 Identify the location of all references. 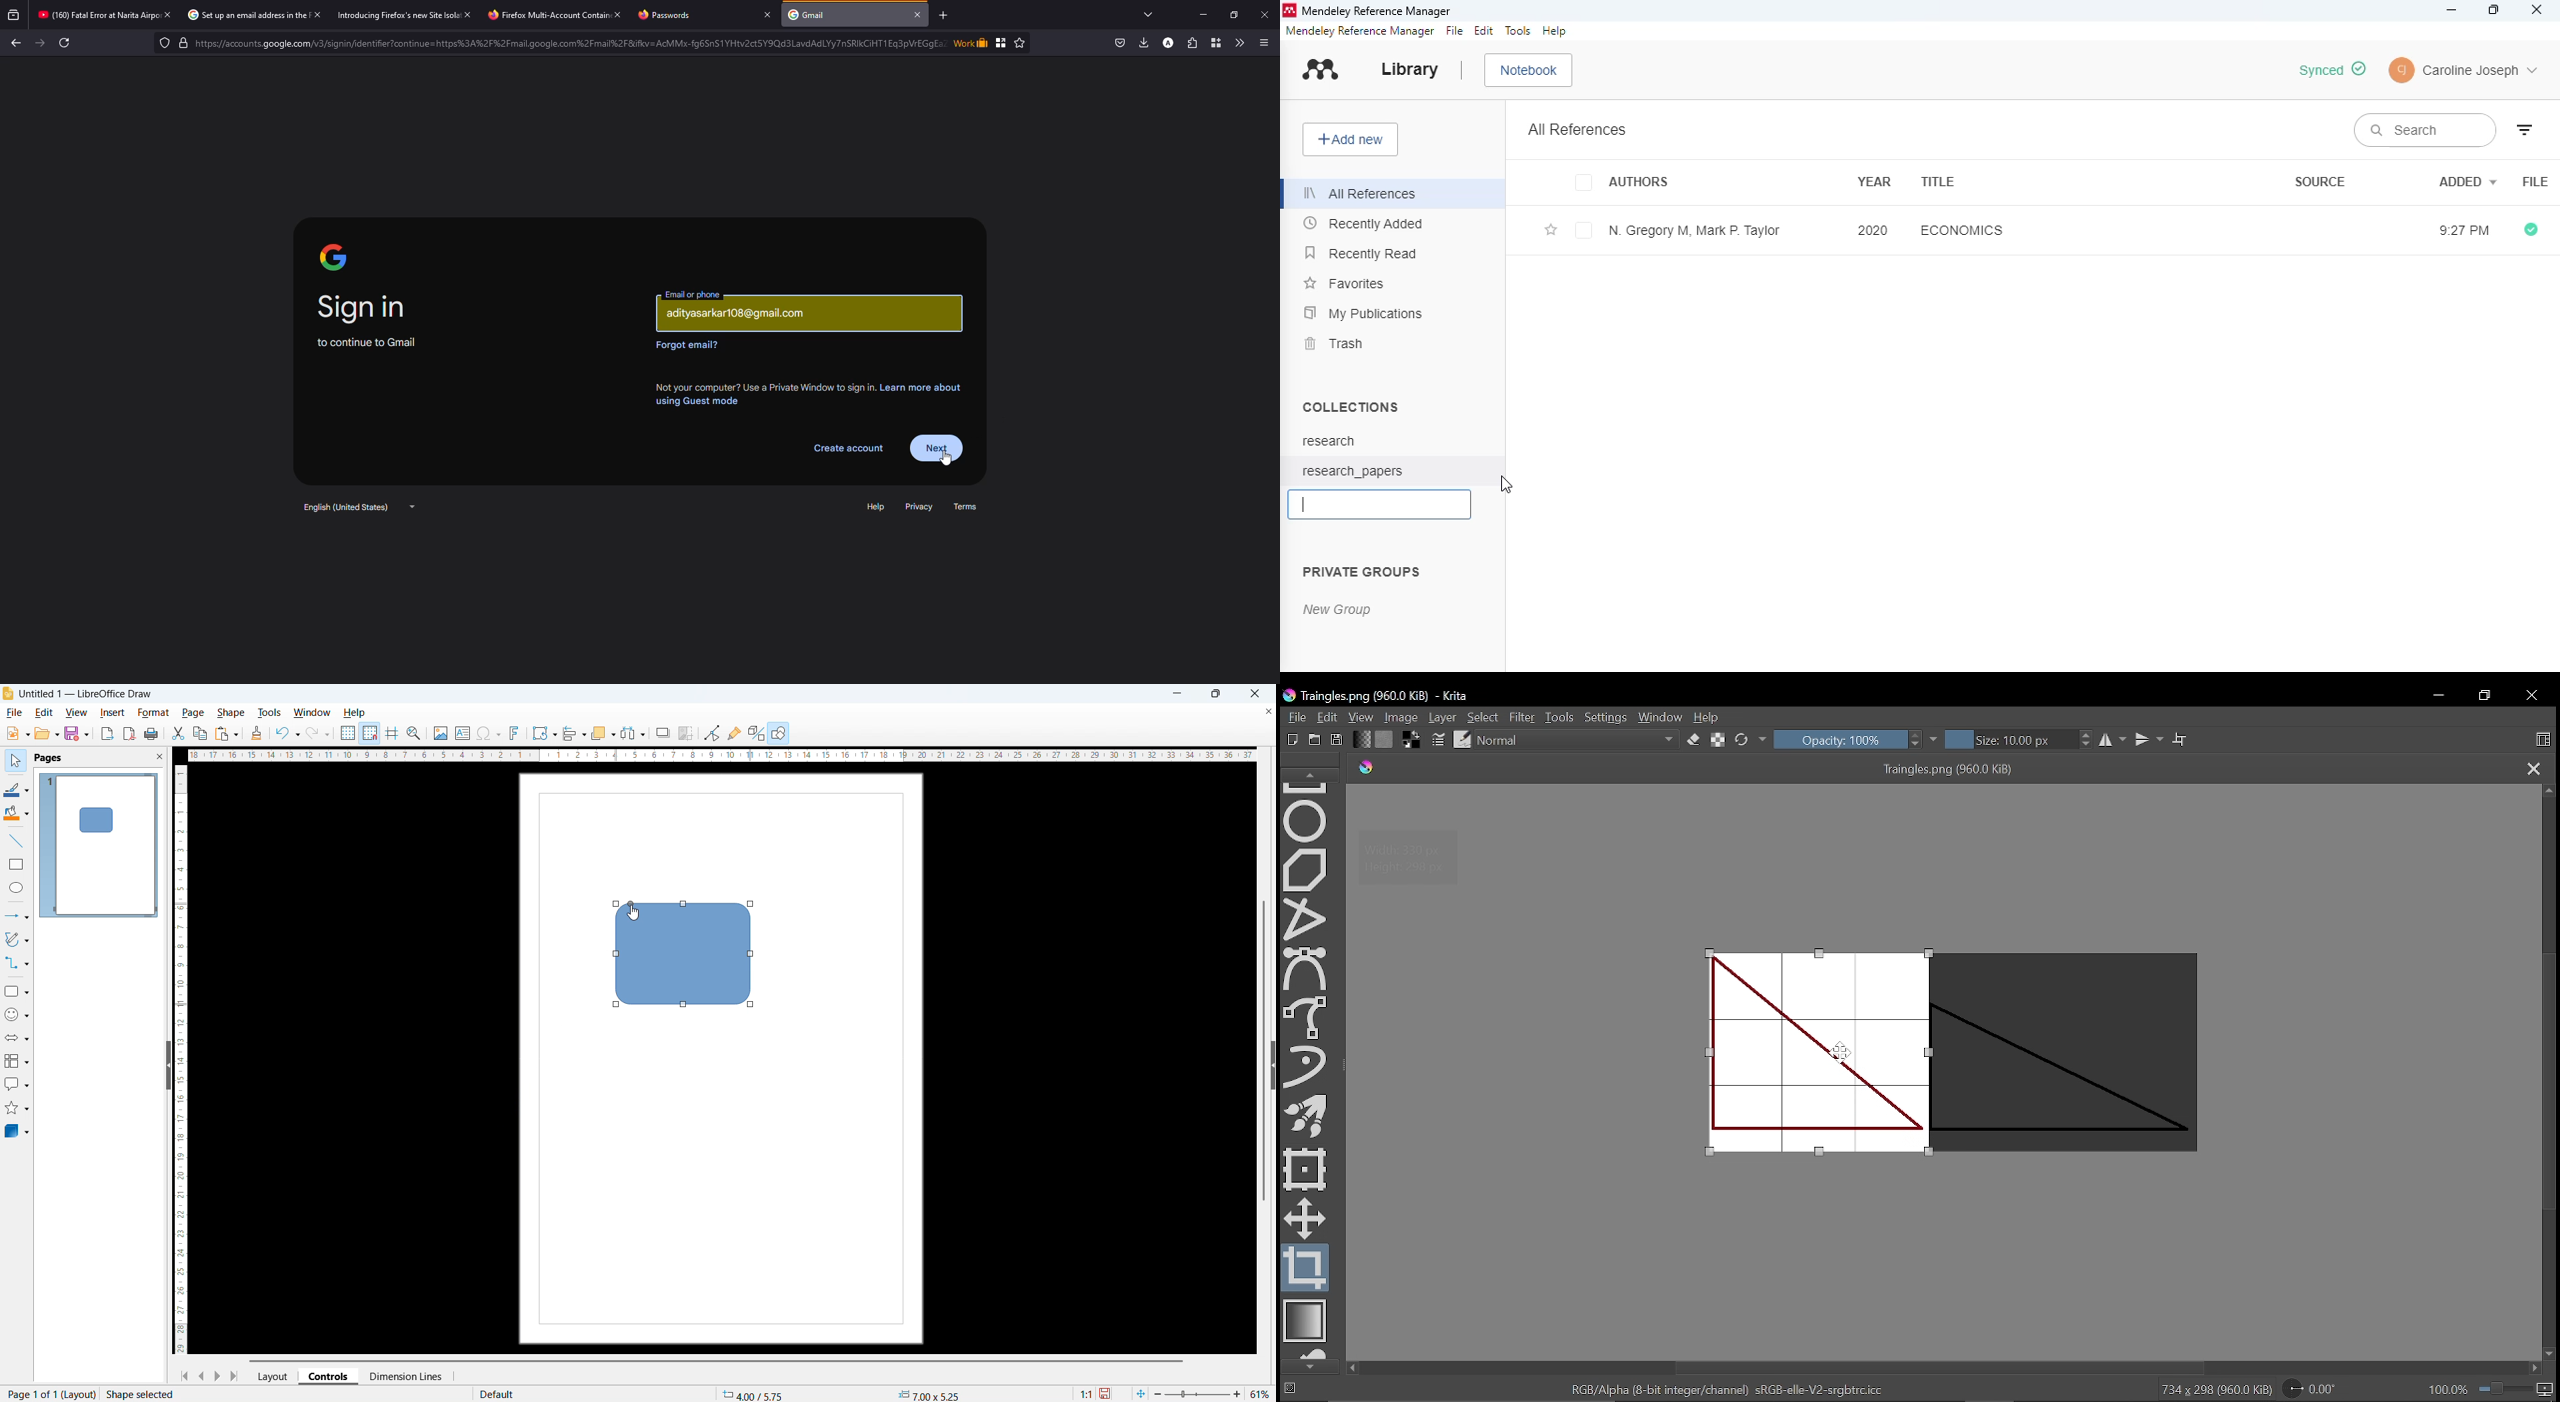
(1578, 129).